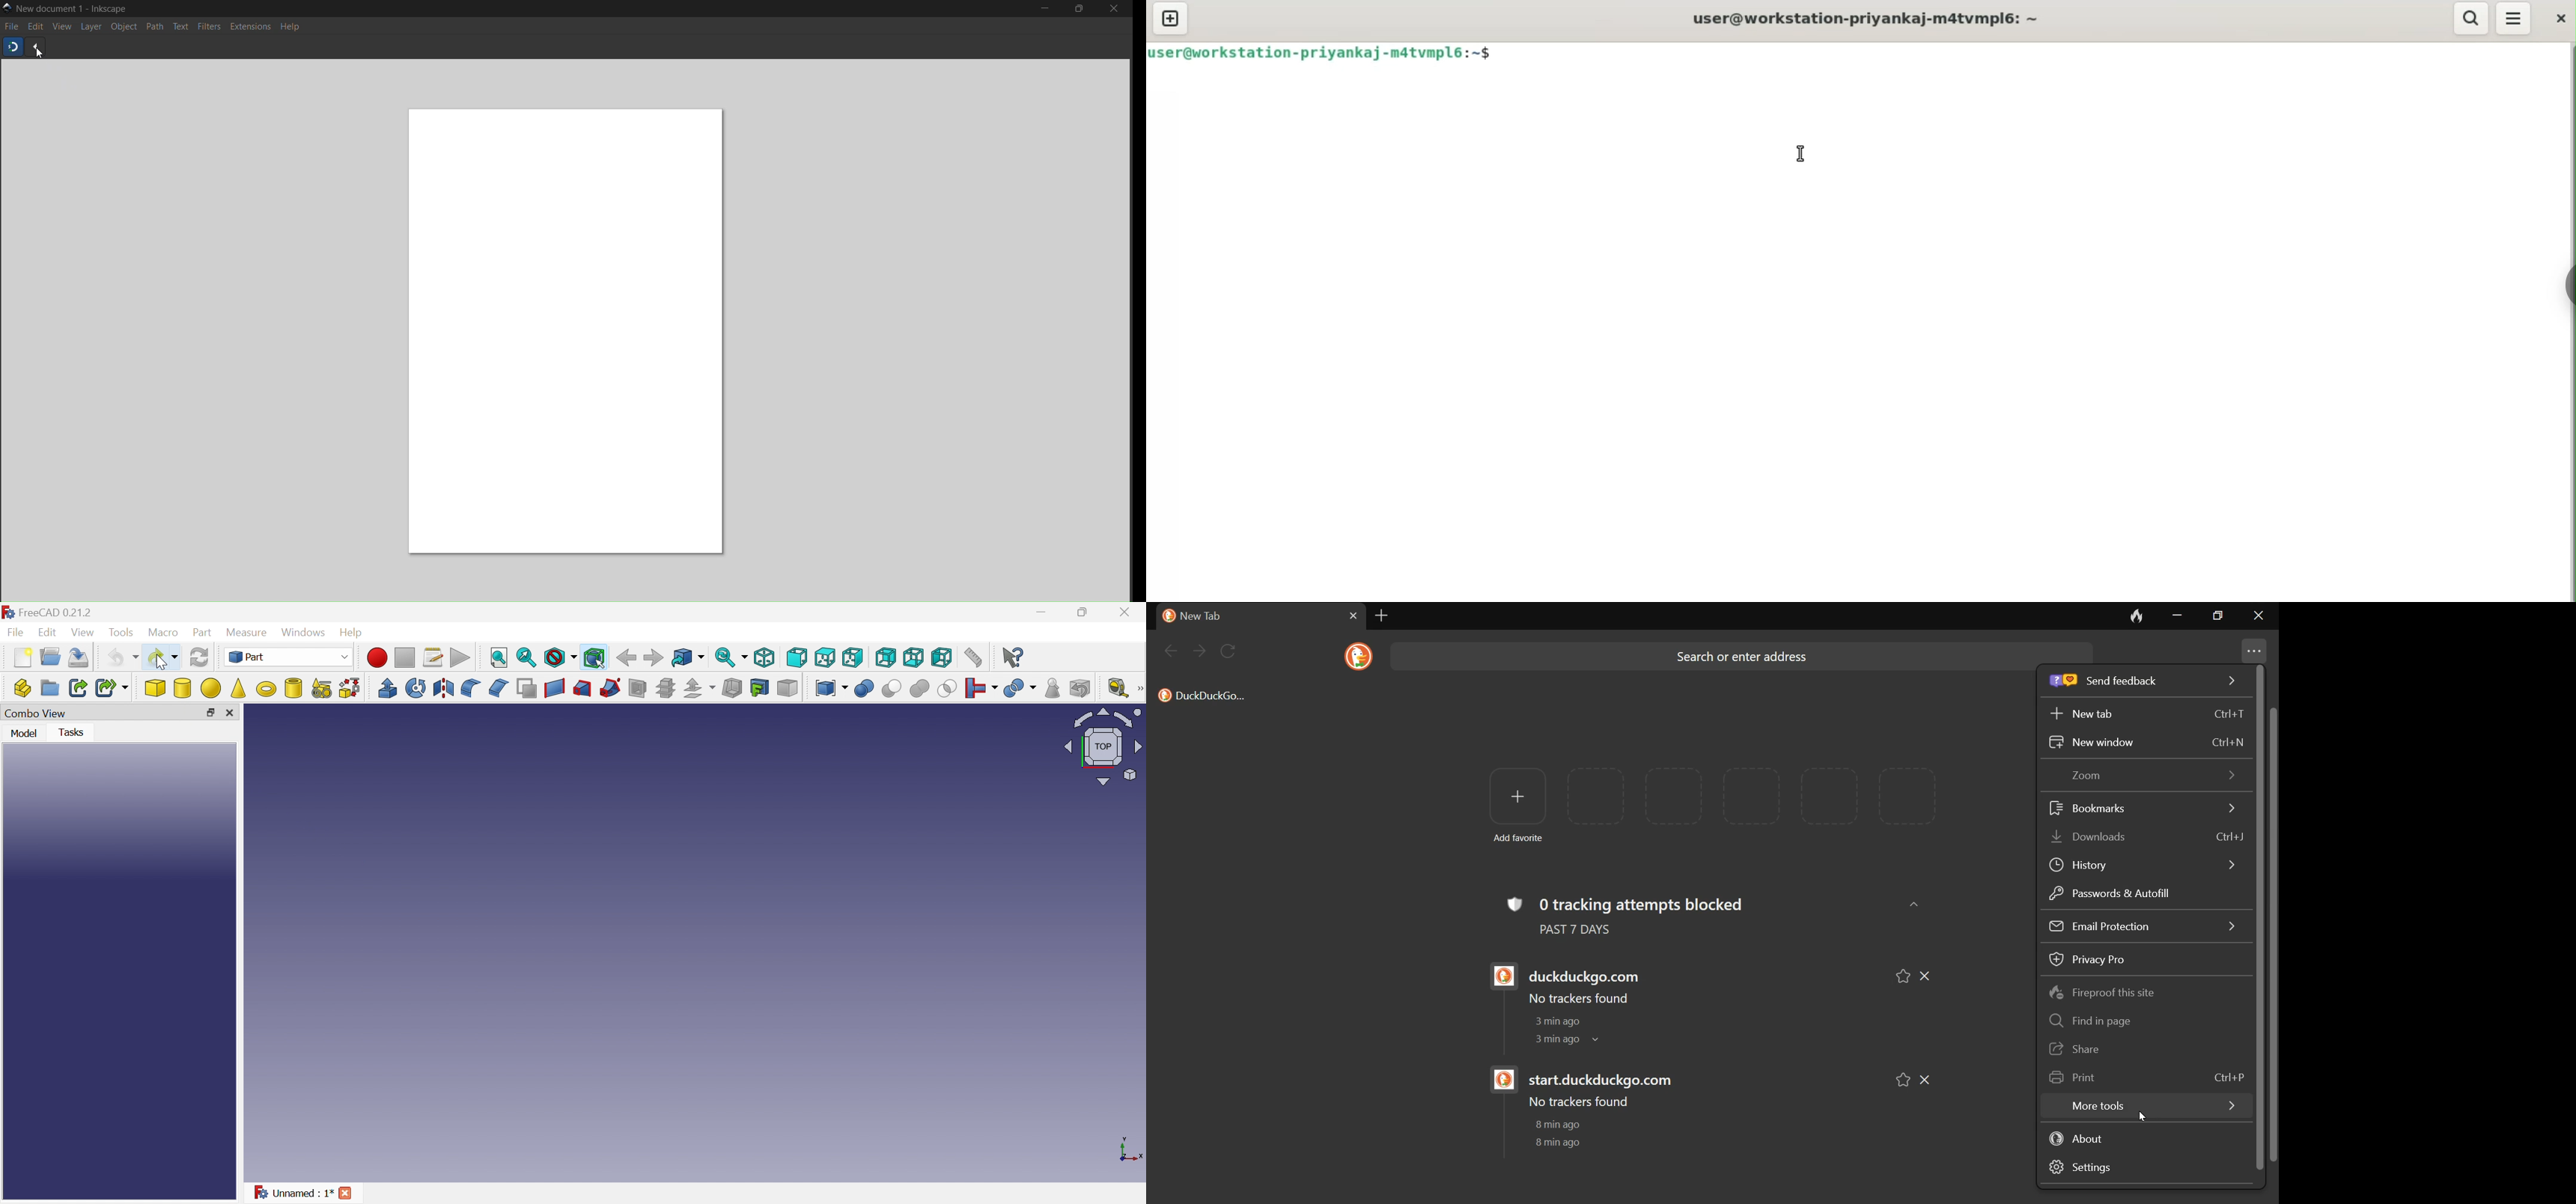 This screenshot has height=1204, width=2576. Describe the element at coordinates (22, 689) in the screenshot. I see `Create part` at that location.